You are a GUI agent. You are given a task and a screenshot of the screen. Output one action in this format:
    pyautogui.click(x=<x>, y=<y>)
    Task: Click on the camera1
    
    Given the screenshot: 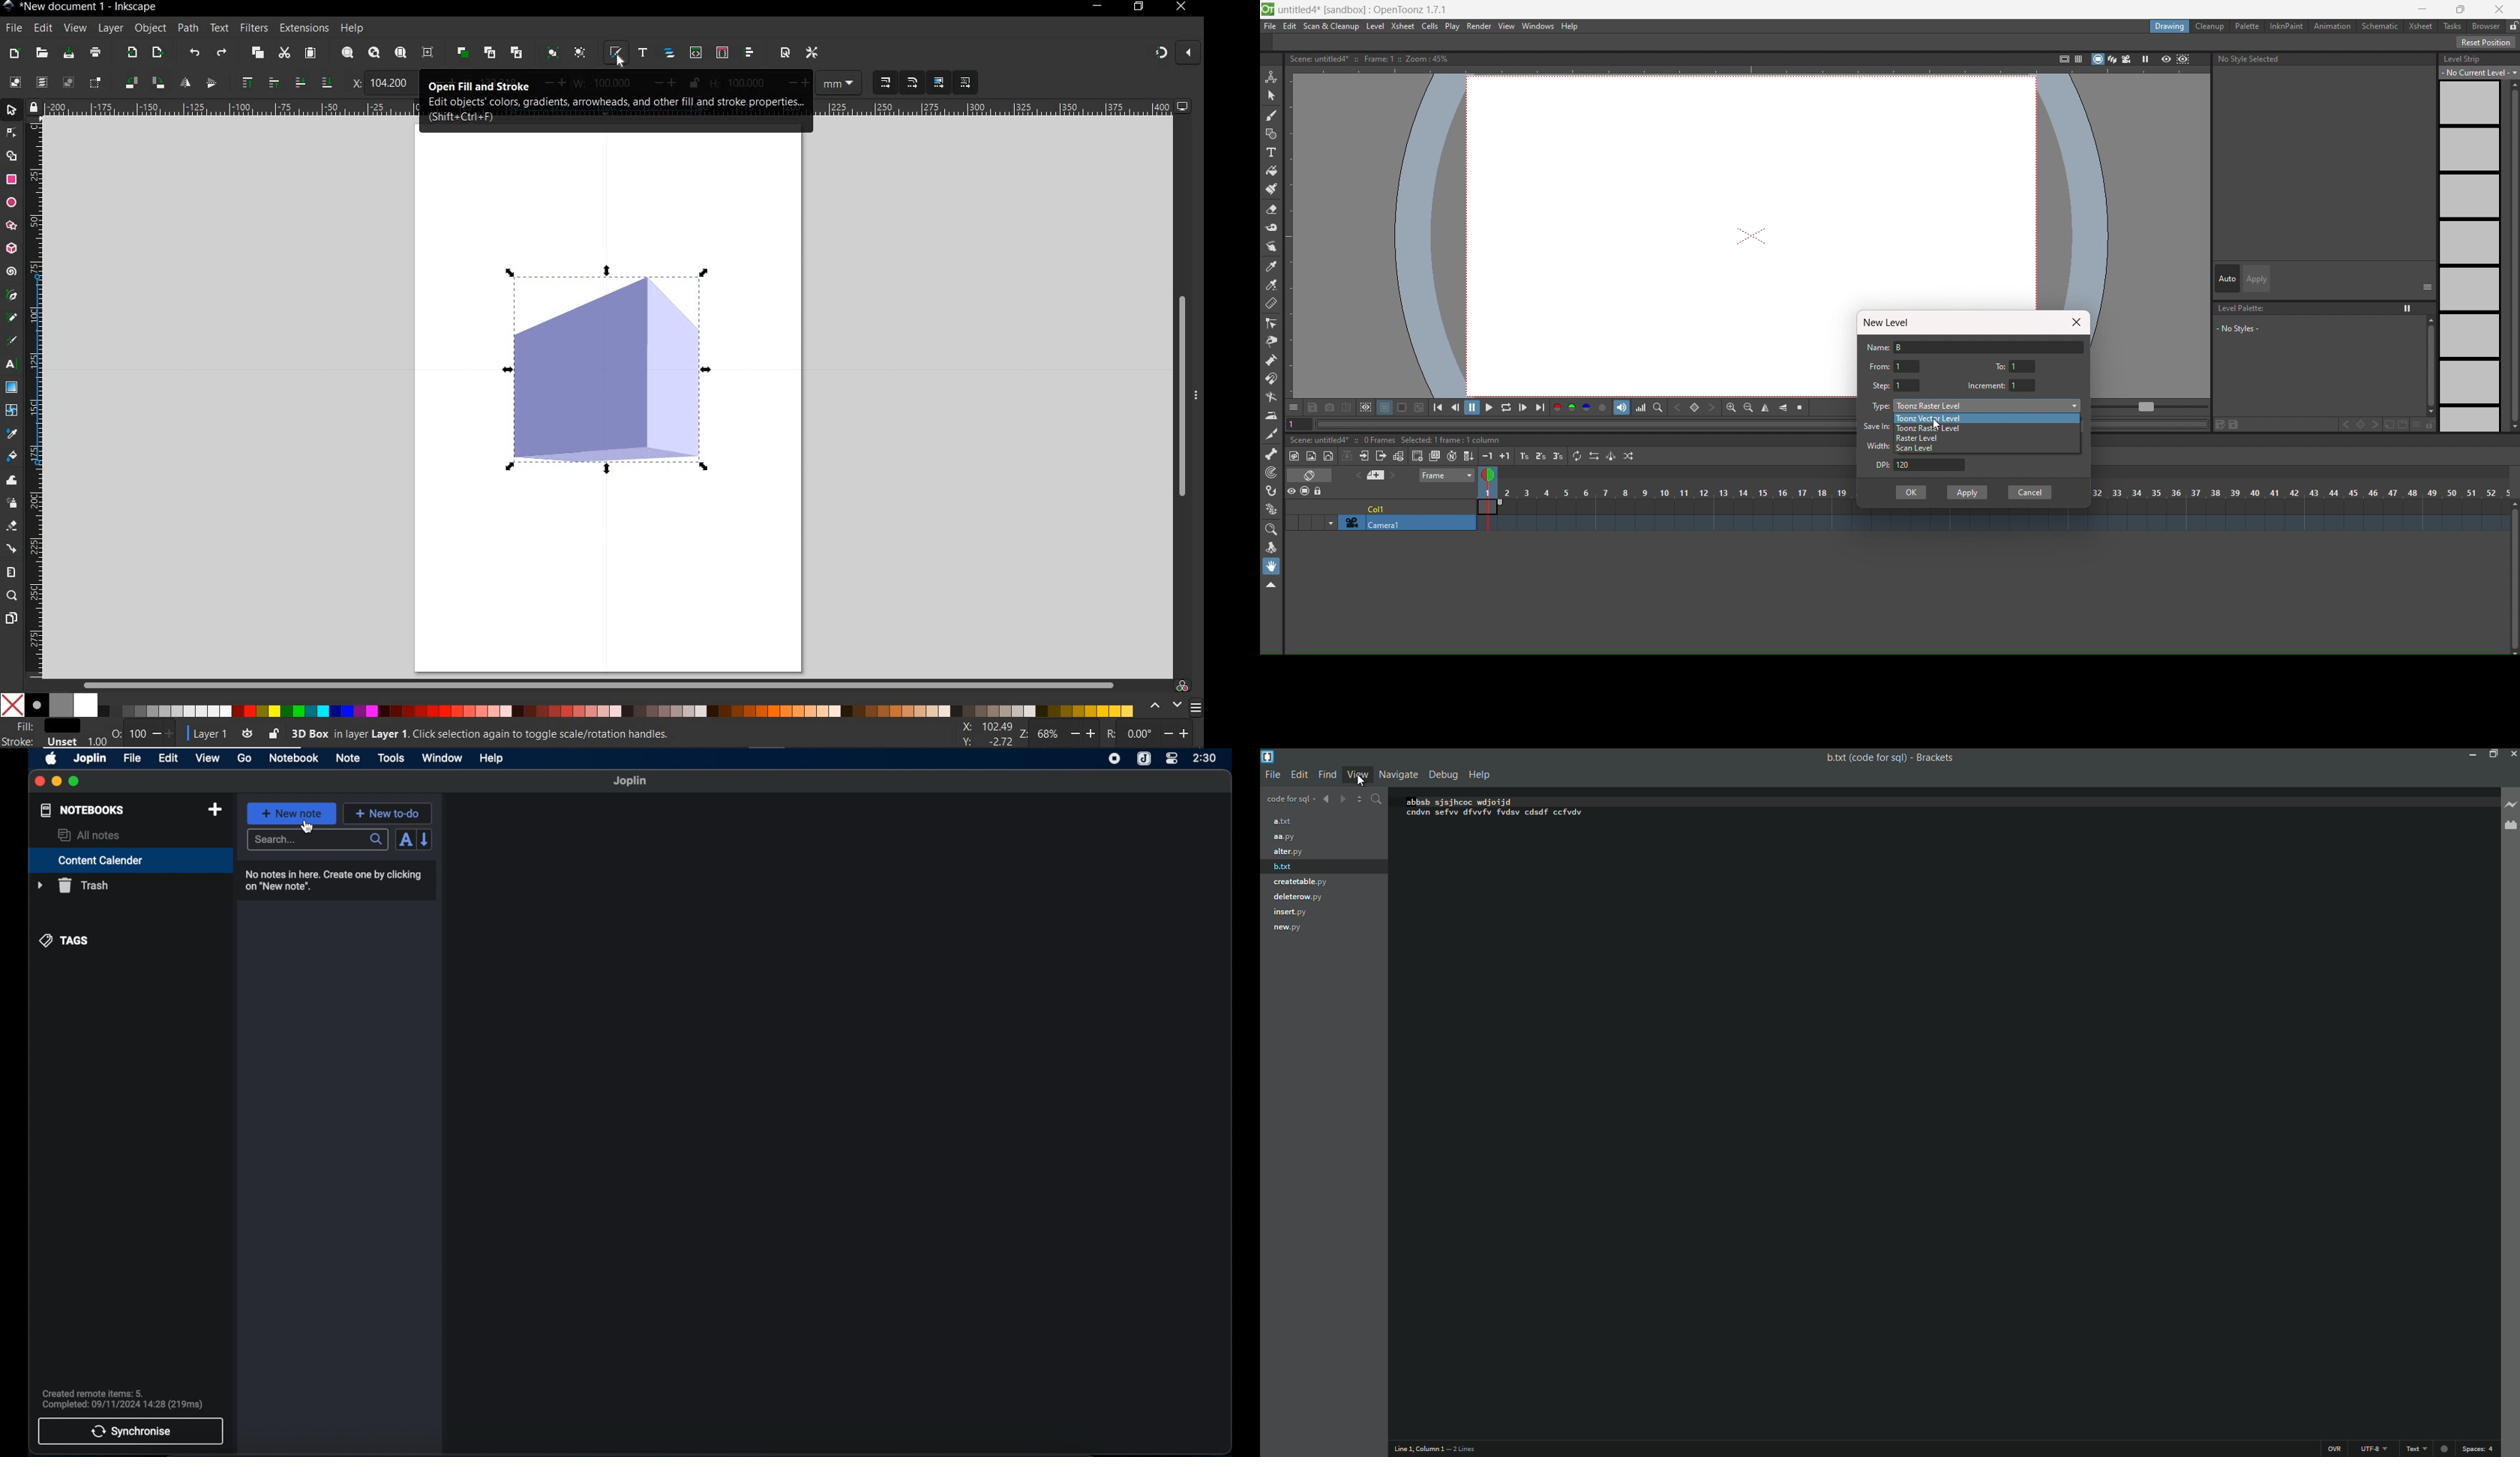 What is the action you would take?
    pyautogui.click(x=1402, y=524)
    